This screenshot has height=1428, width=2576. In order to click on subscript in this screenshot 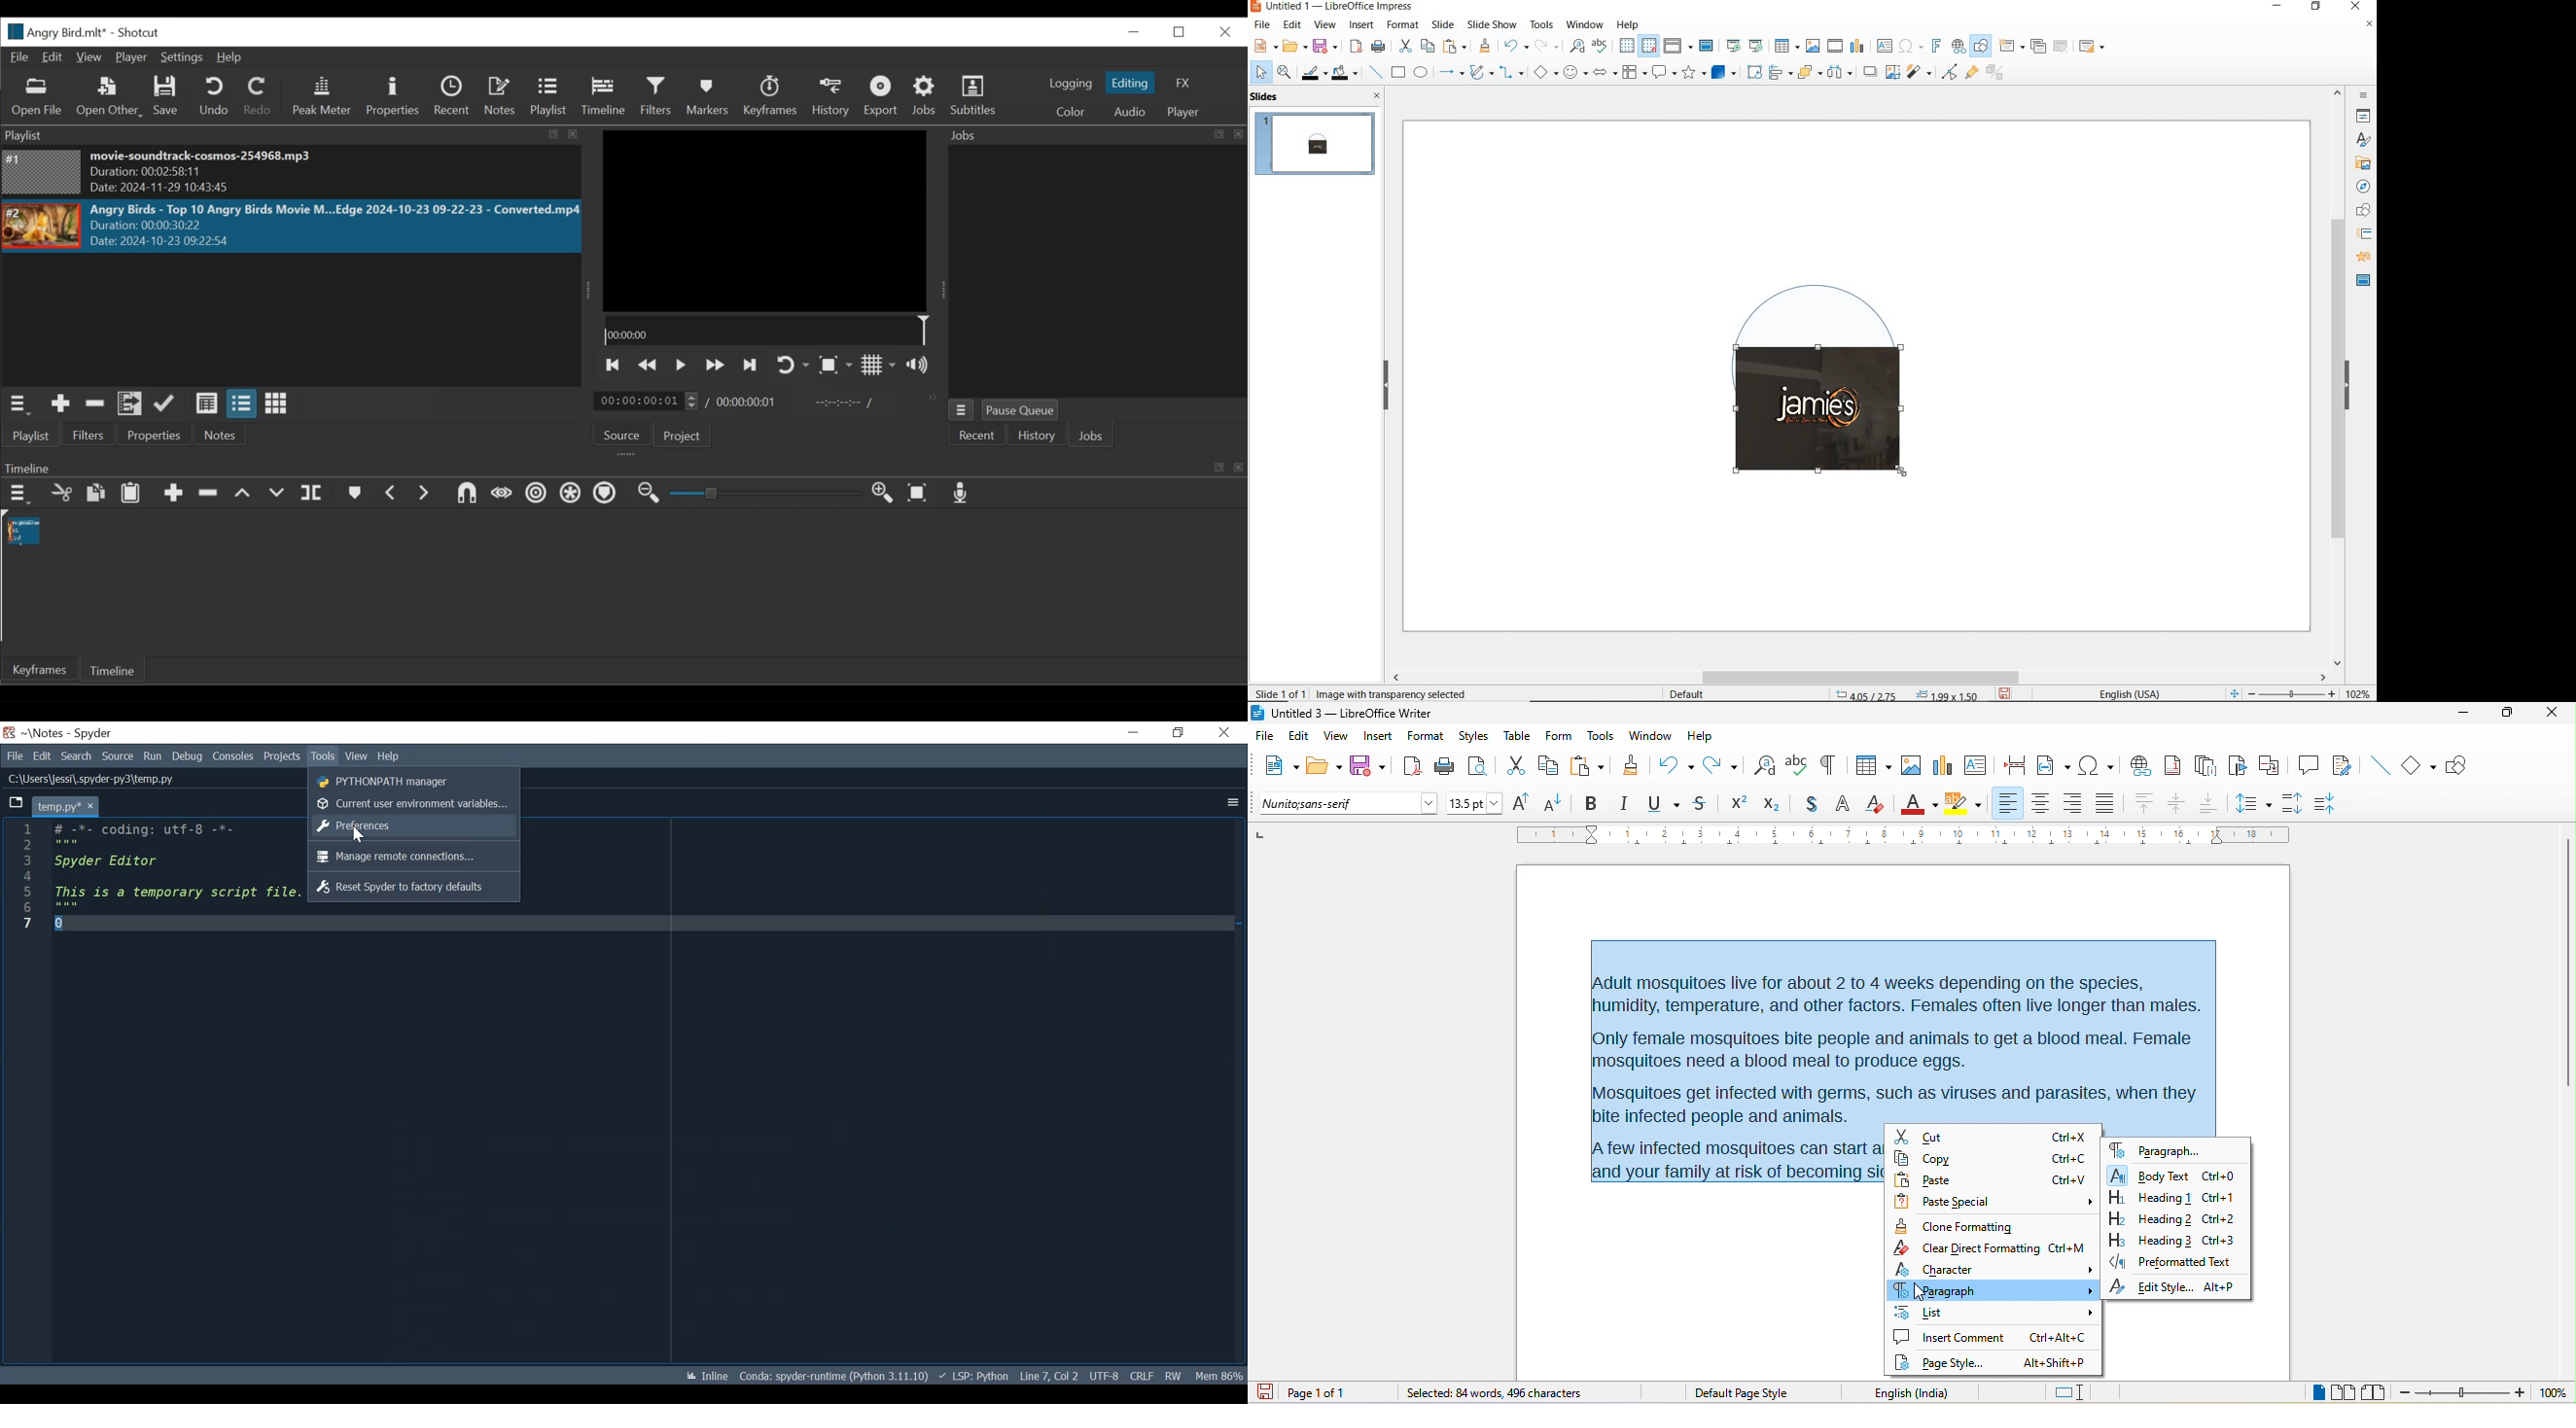, I will do `click(1777, 802)`.